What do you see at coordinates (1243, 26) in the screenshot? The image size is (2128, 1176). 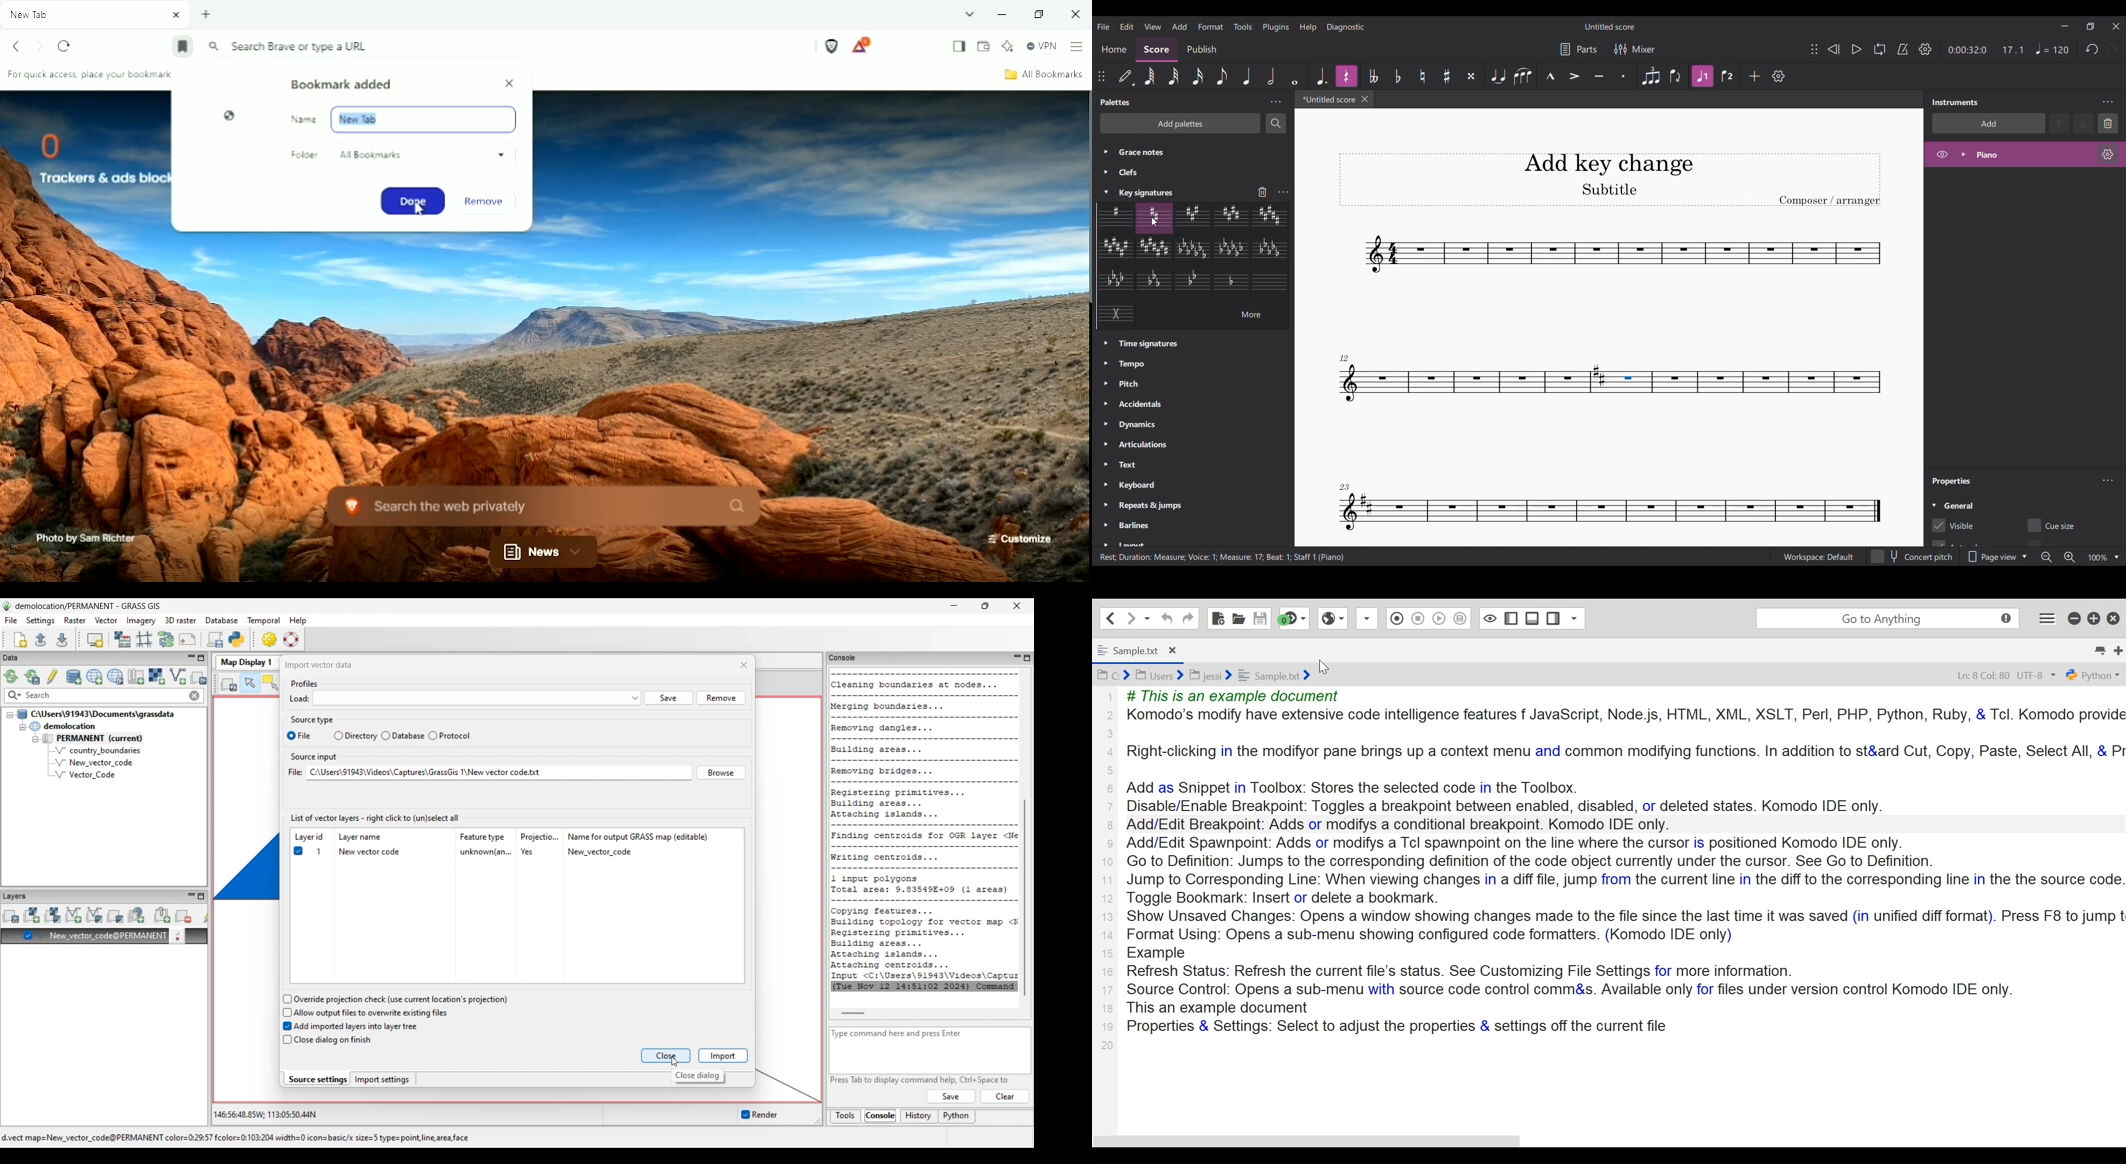 I see `Tools menu` at bounding box center [1243, 26].